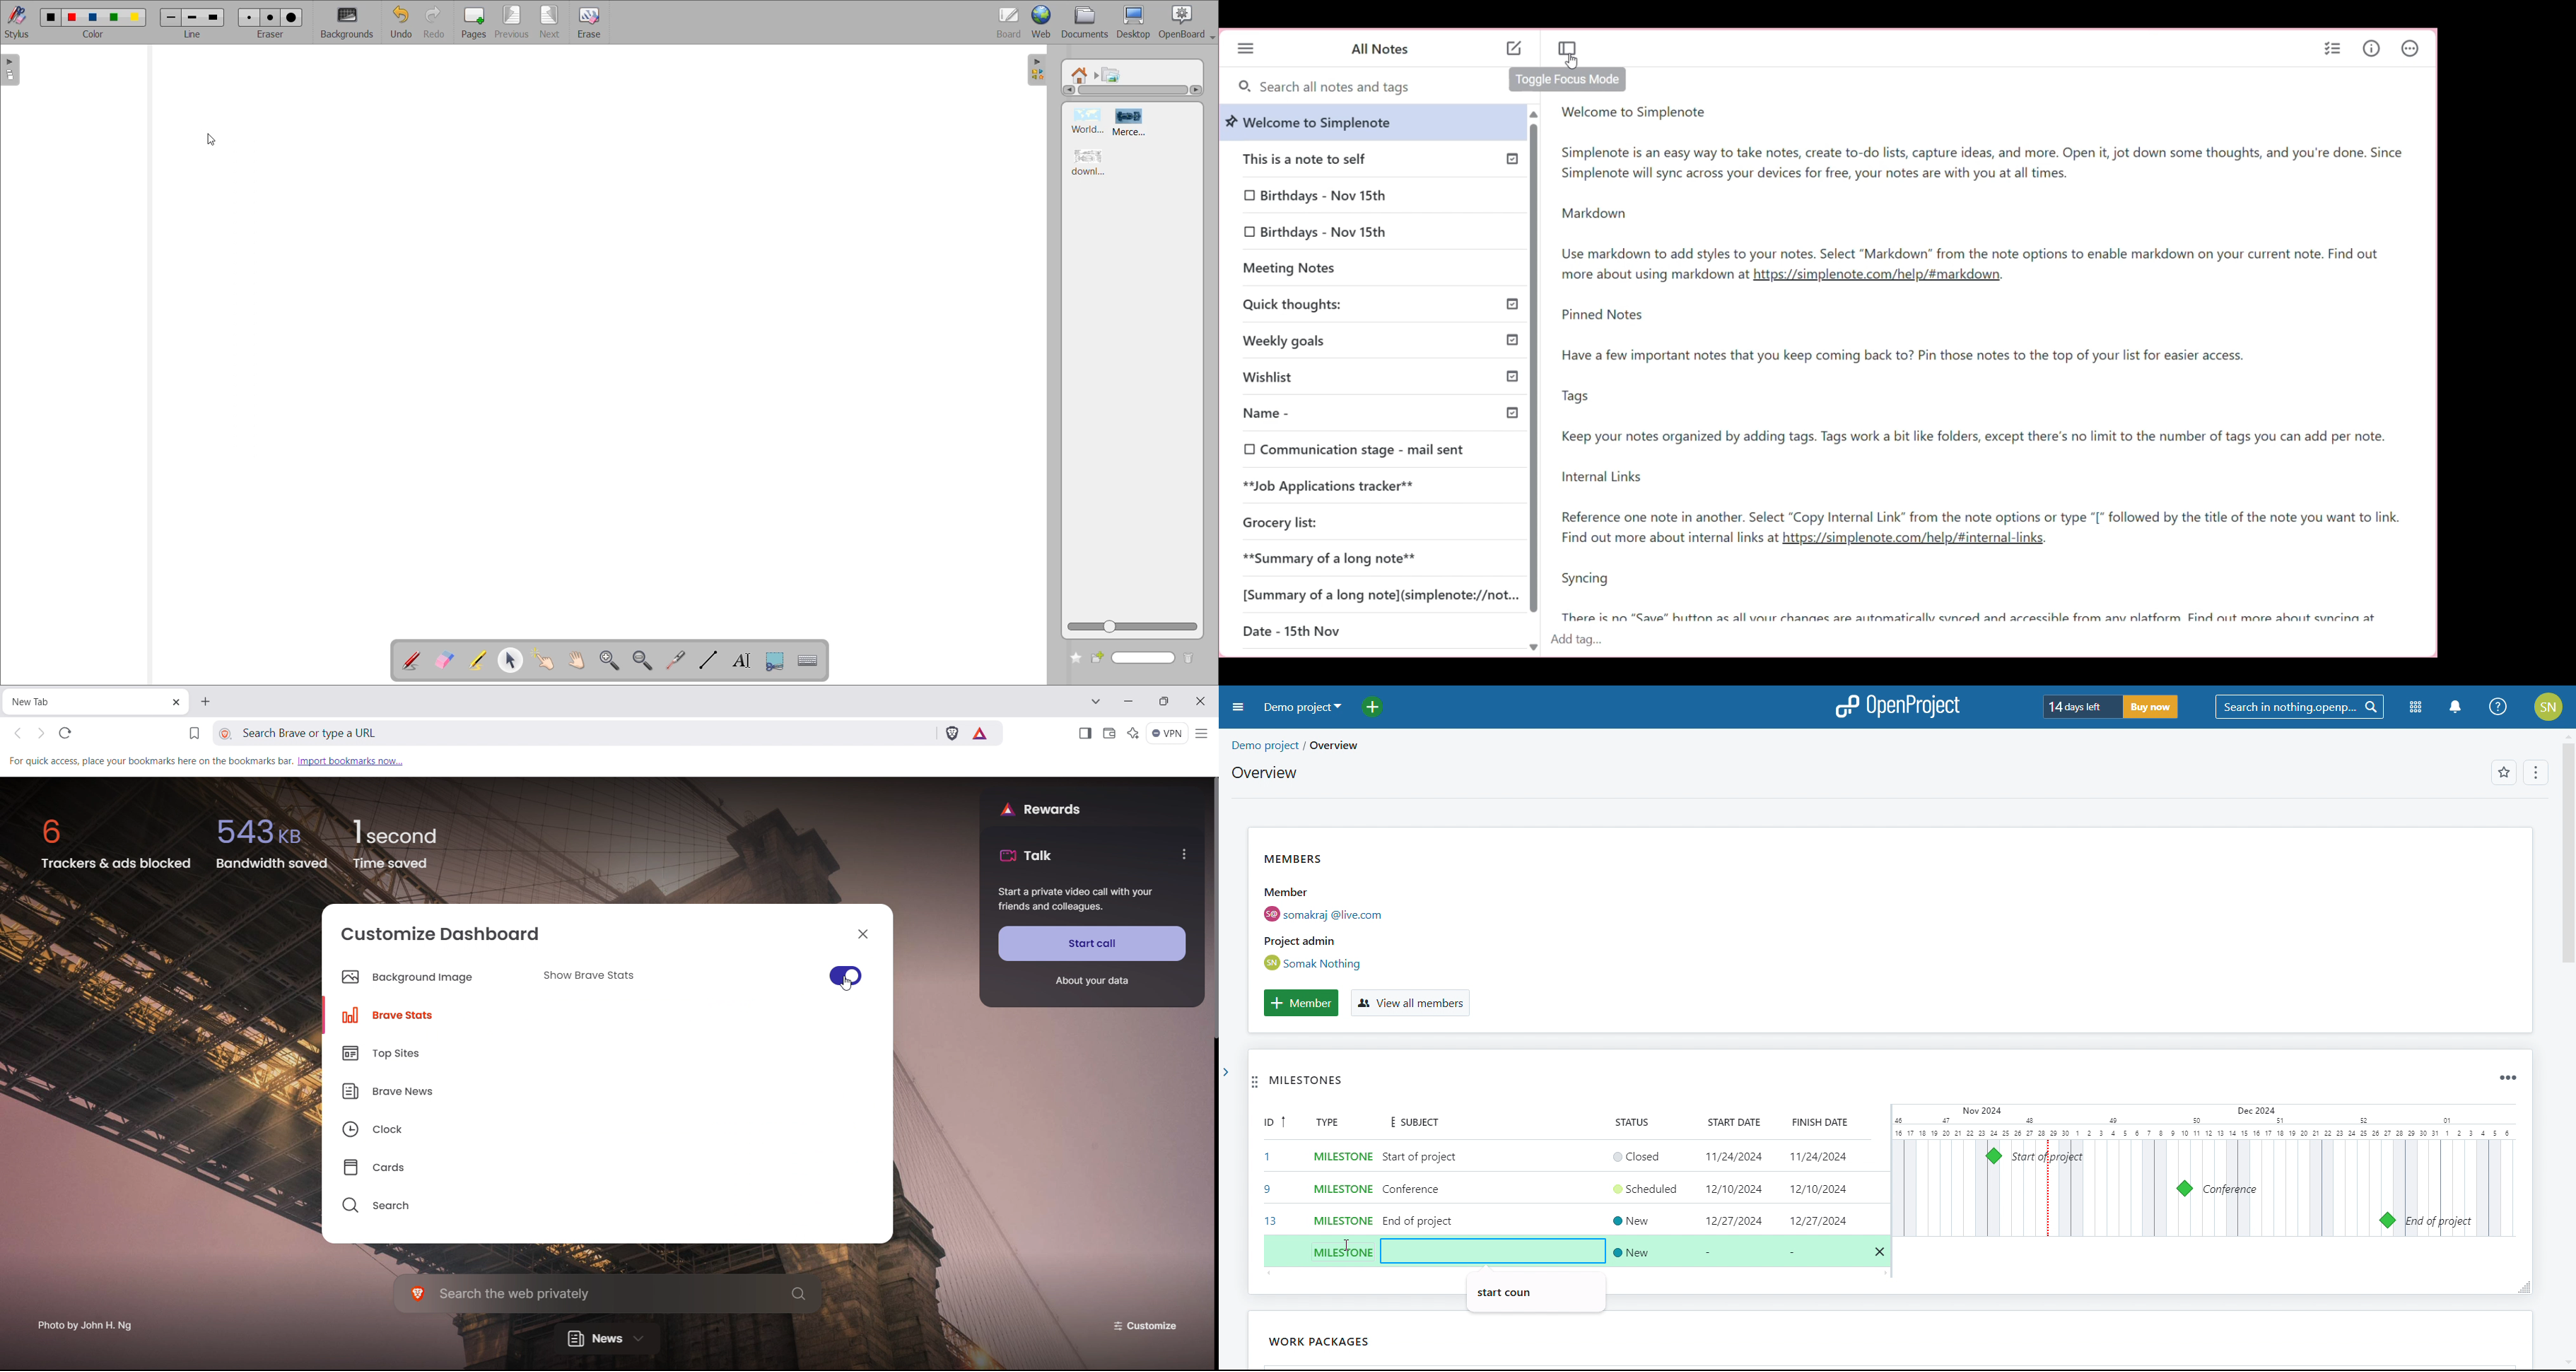 The height and width of the screenshot is (1372, 2576). What do you see at coordinates (1534, 115) in the screenshot?
I see `quick slide to top` at bounding box center [1534, 115].